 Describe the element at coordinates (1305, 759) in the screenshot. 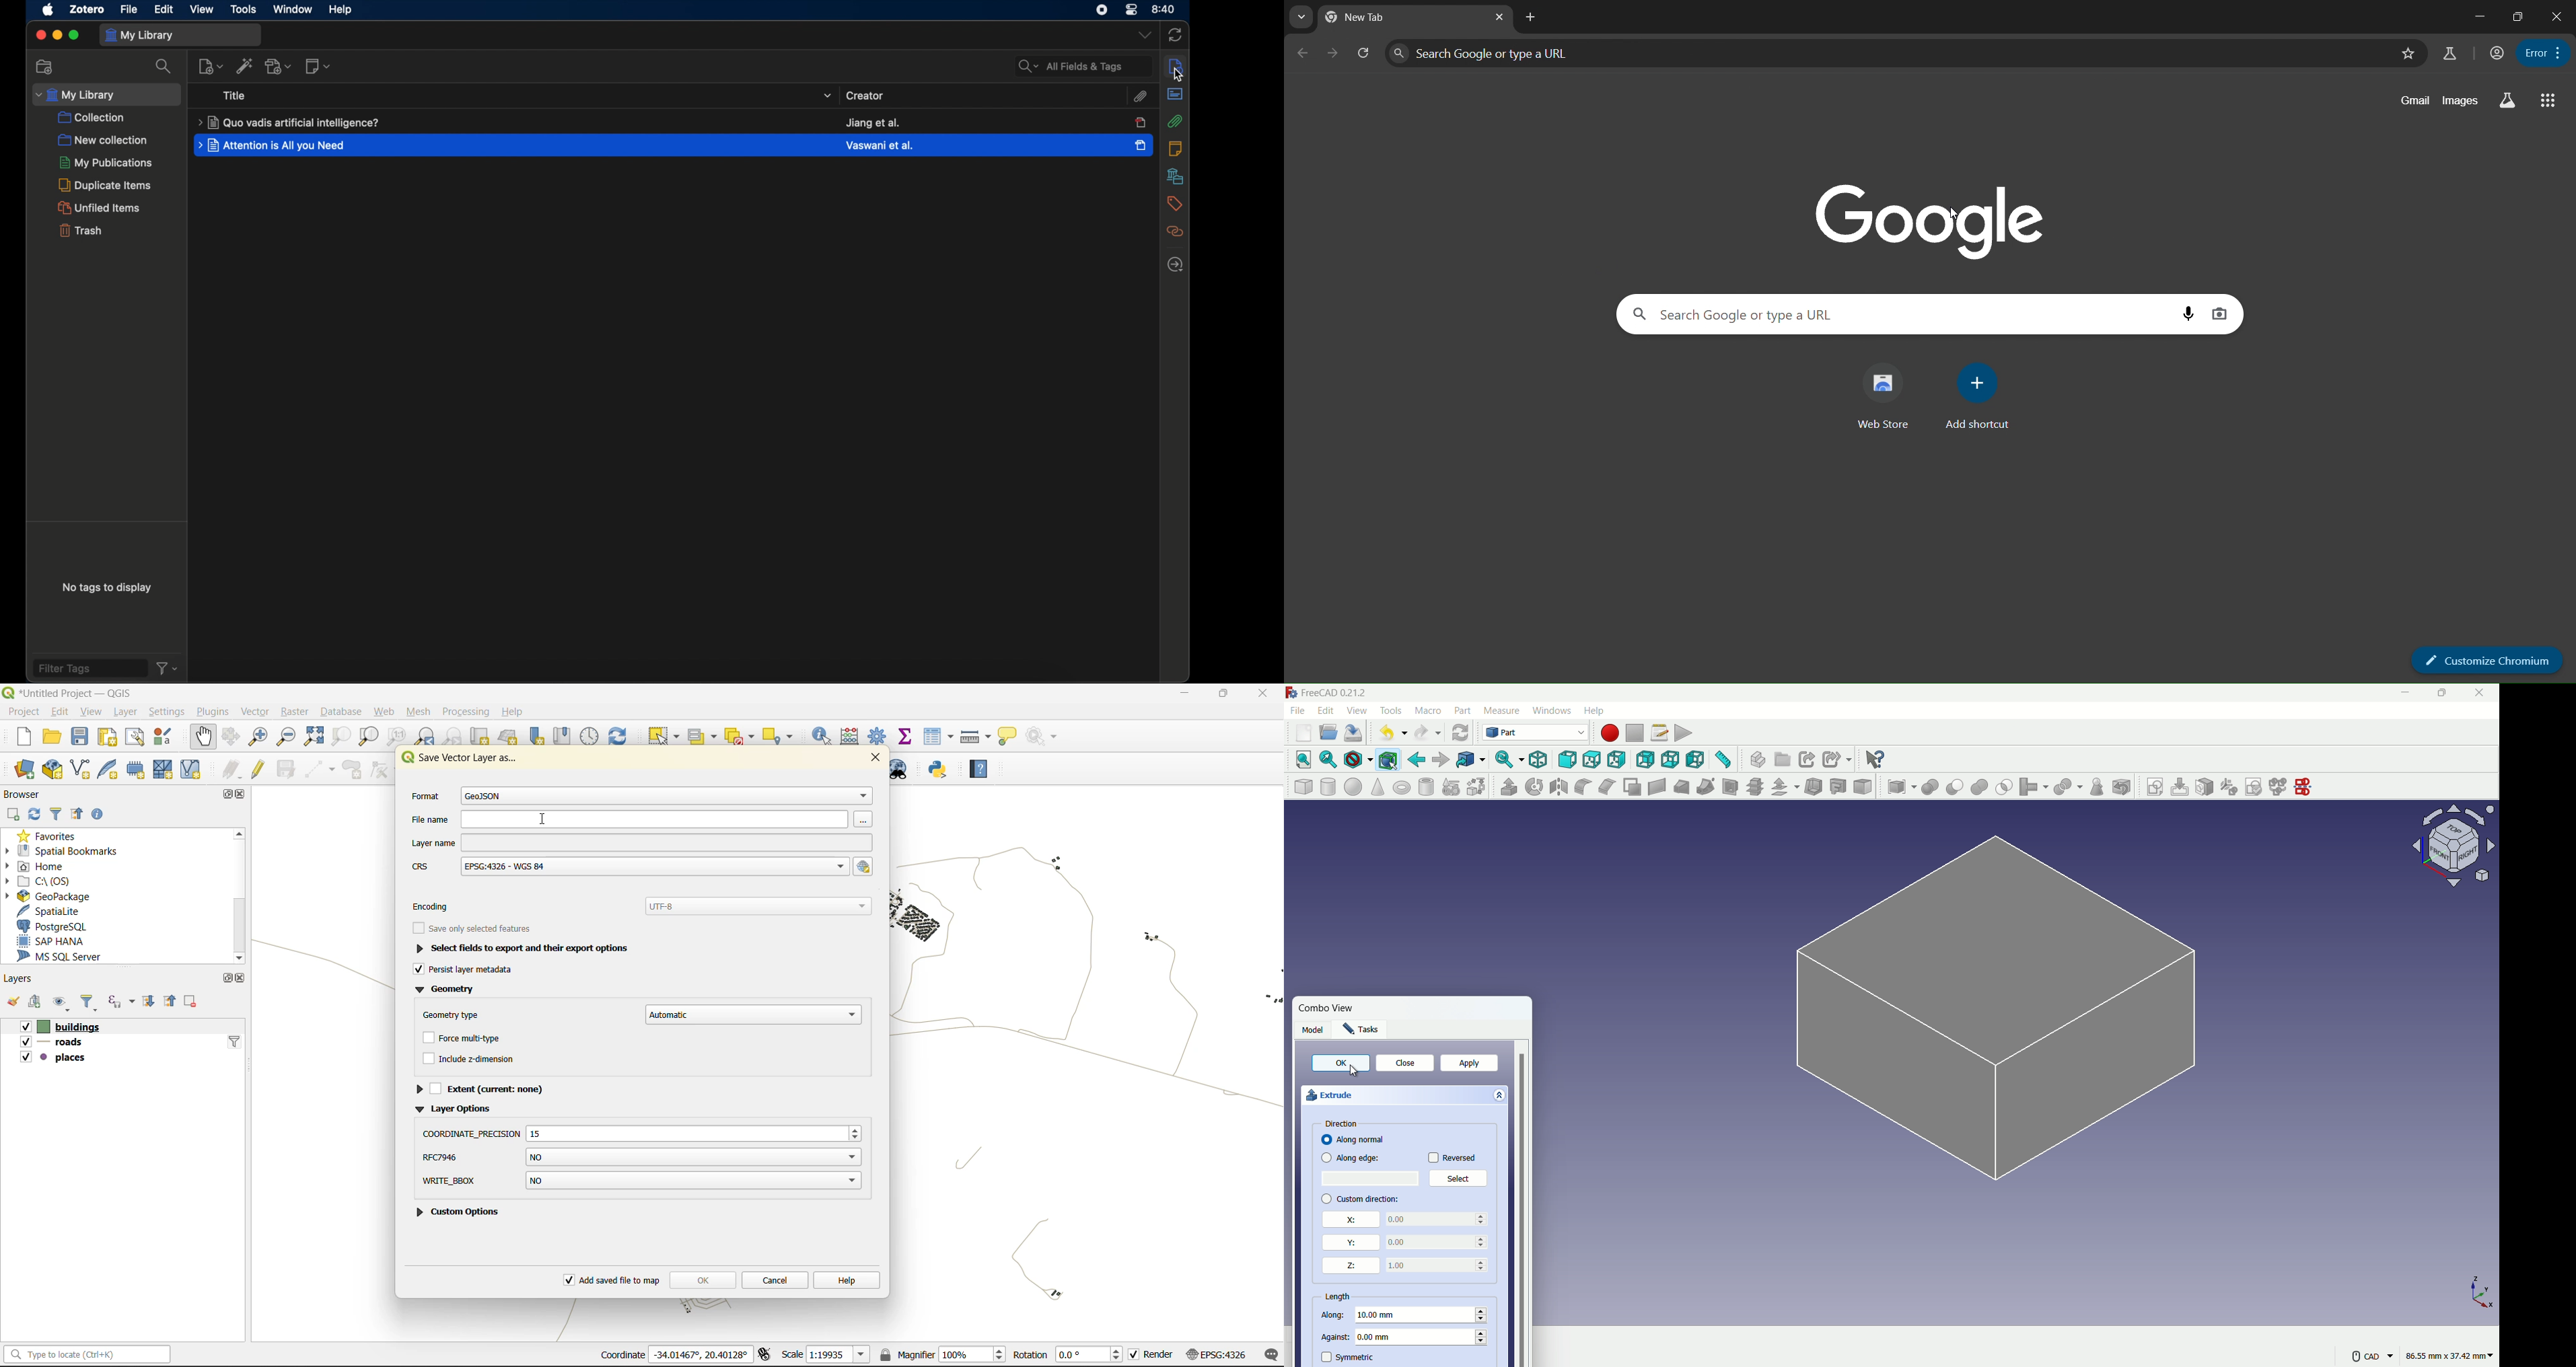

I see `fit all` at that location.